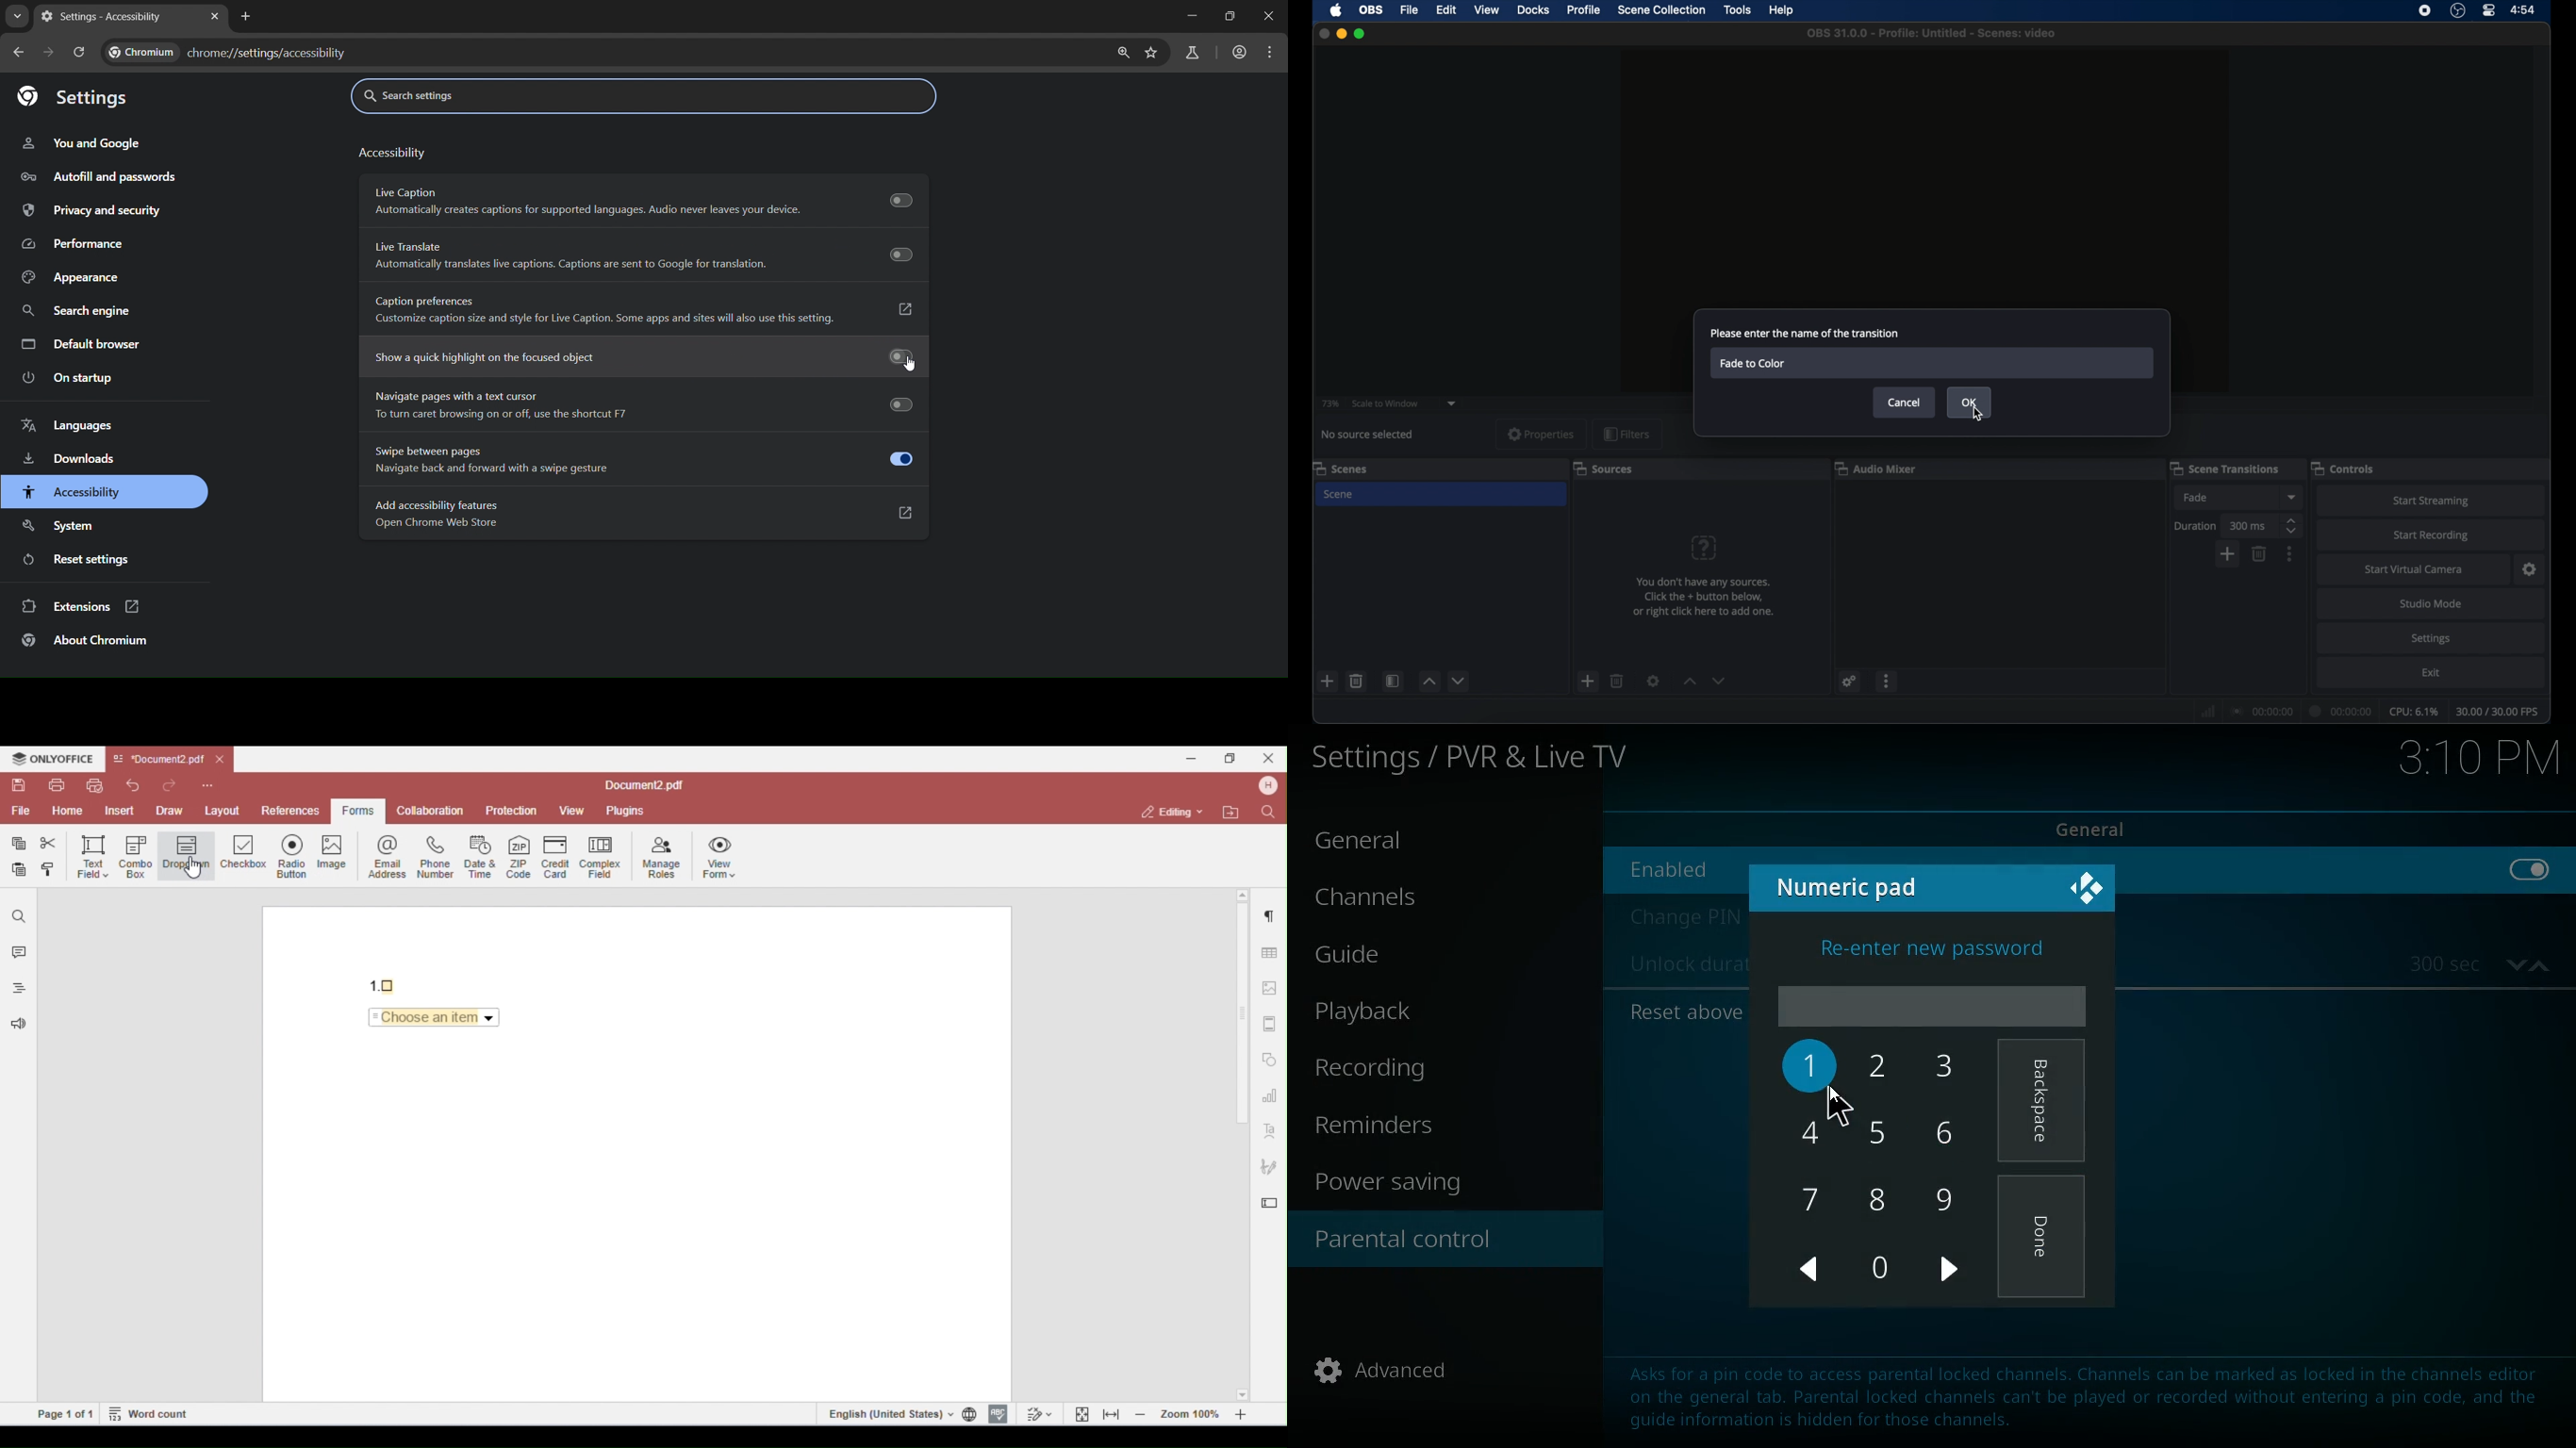 The height and width of the screenshot is (1456, 2576). What do you see at coordinates (1541, 434) in the screenshot?
I see `properties` at bounding box center [1541, 434].